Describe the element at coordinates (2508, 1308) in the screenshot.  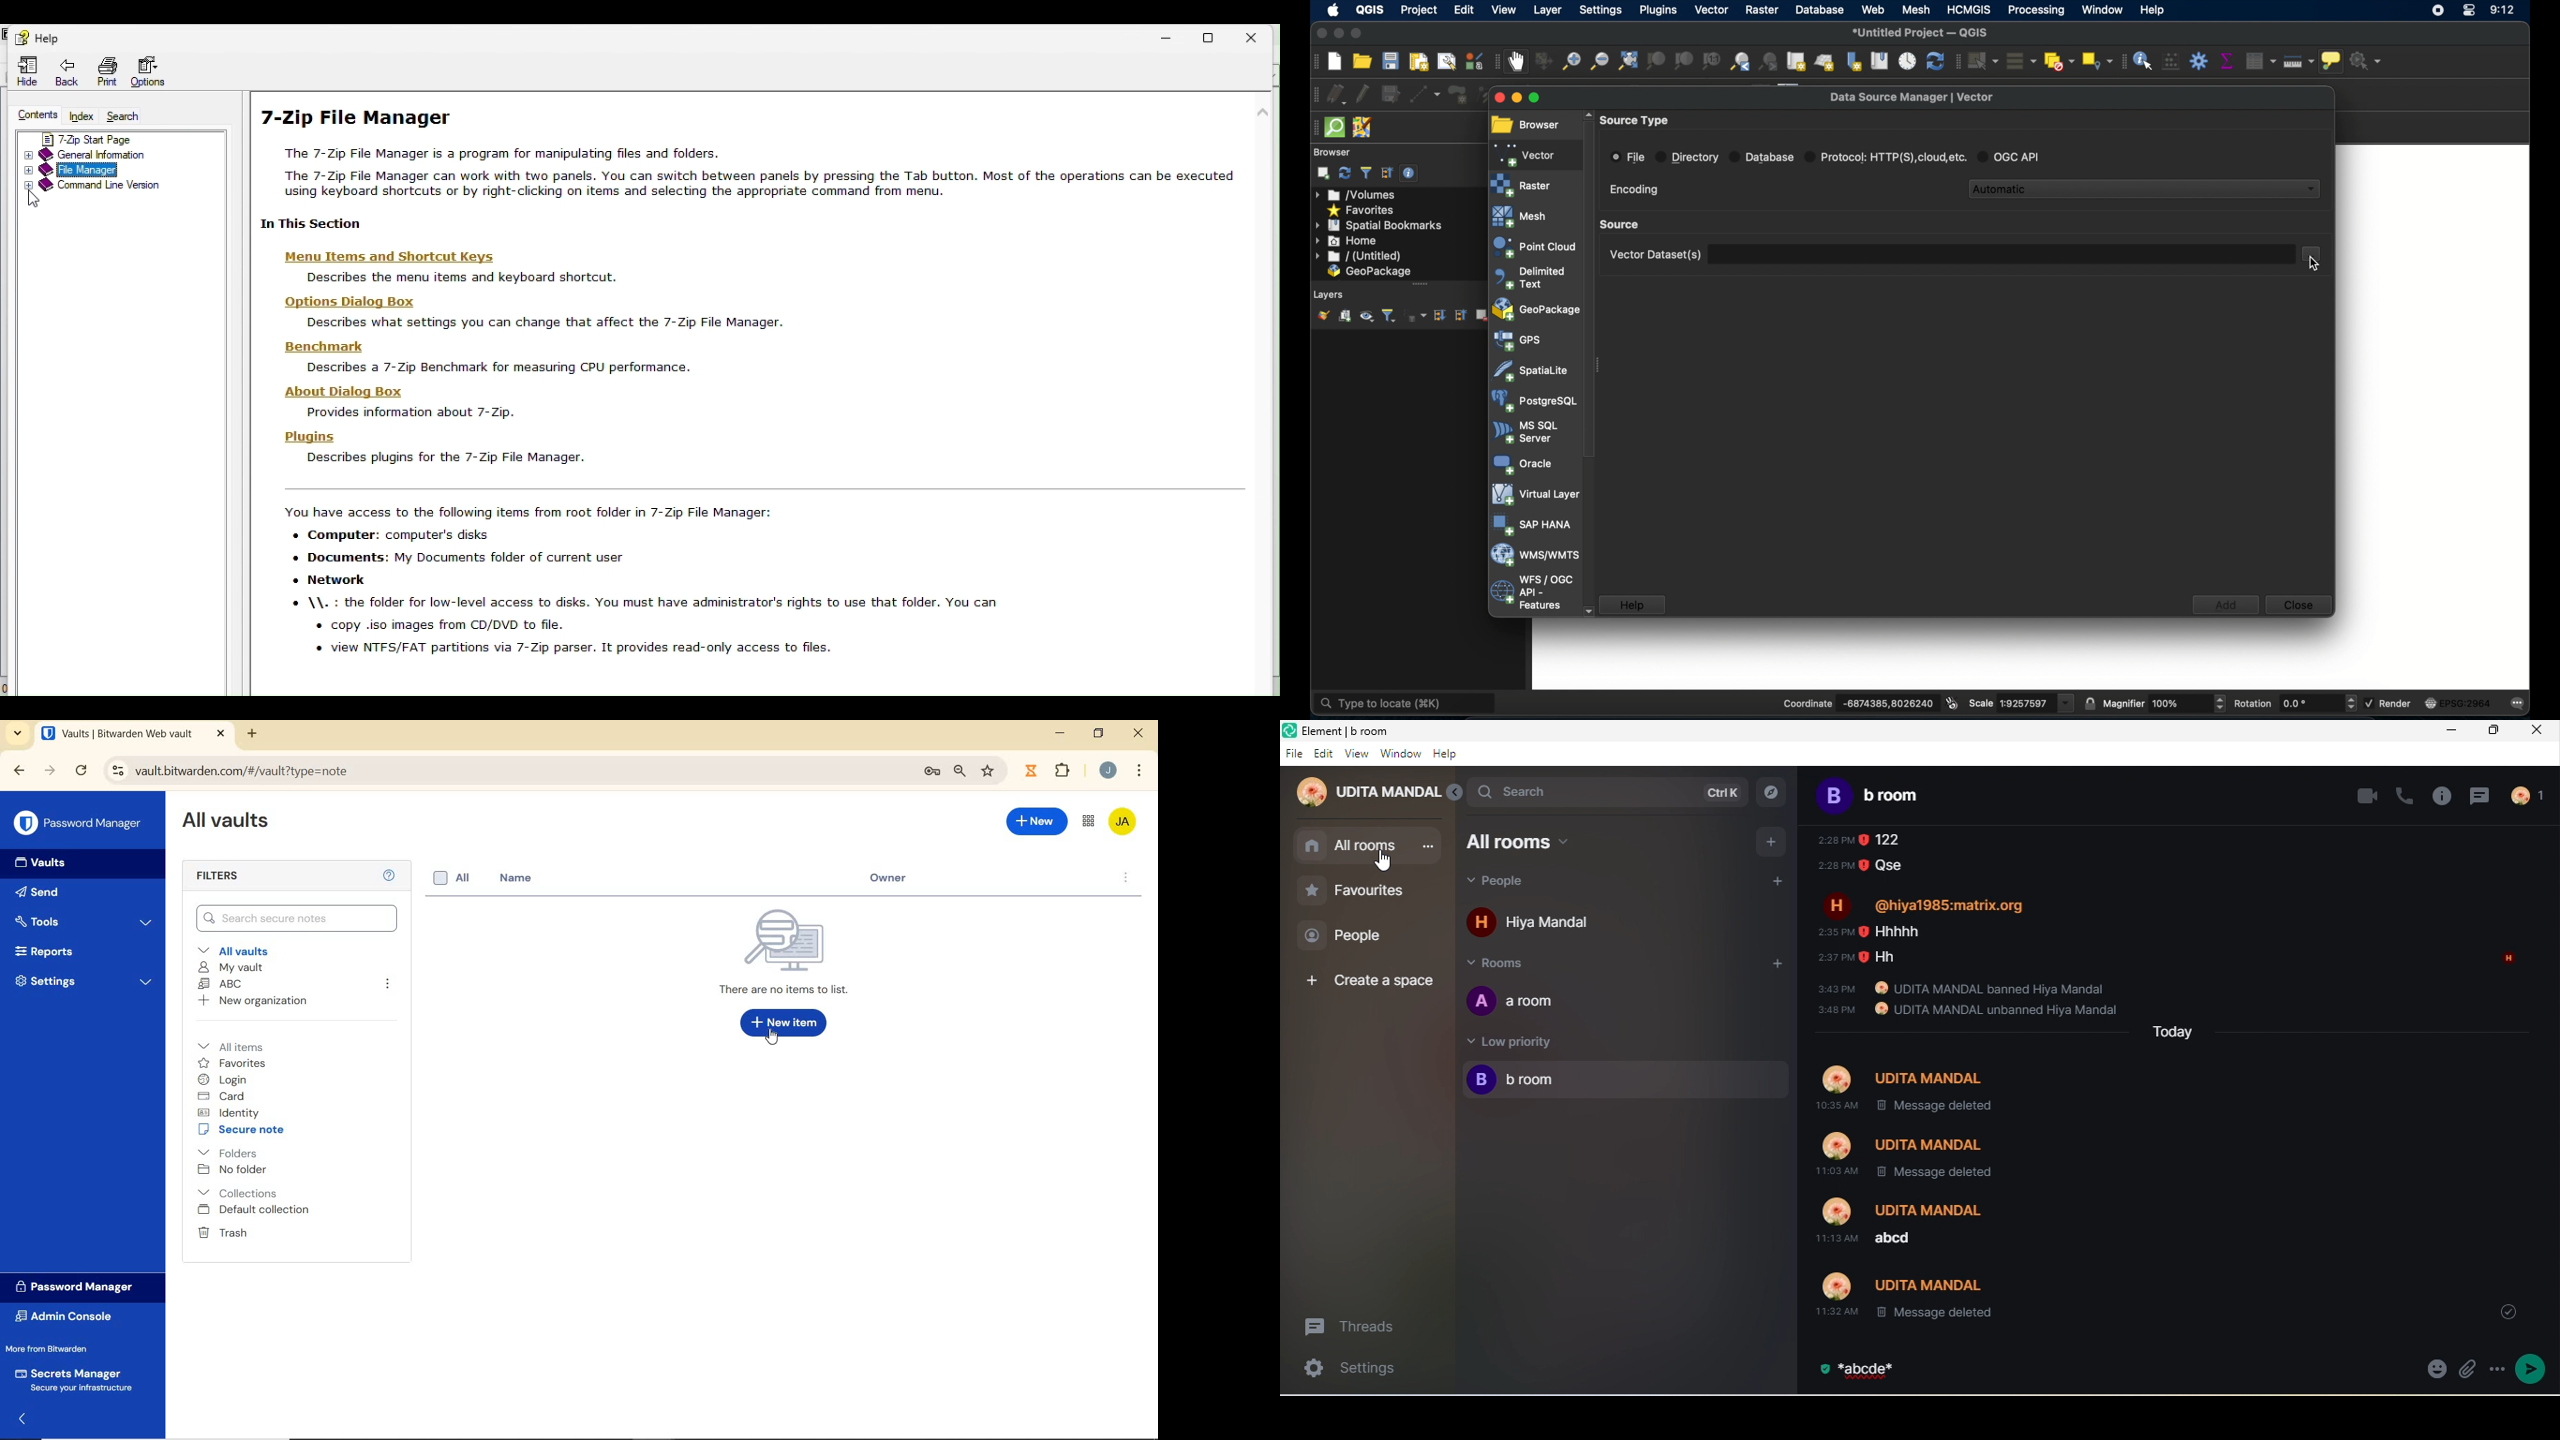
I see `drop down` at that location.